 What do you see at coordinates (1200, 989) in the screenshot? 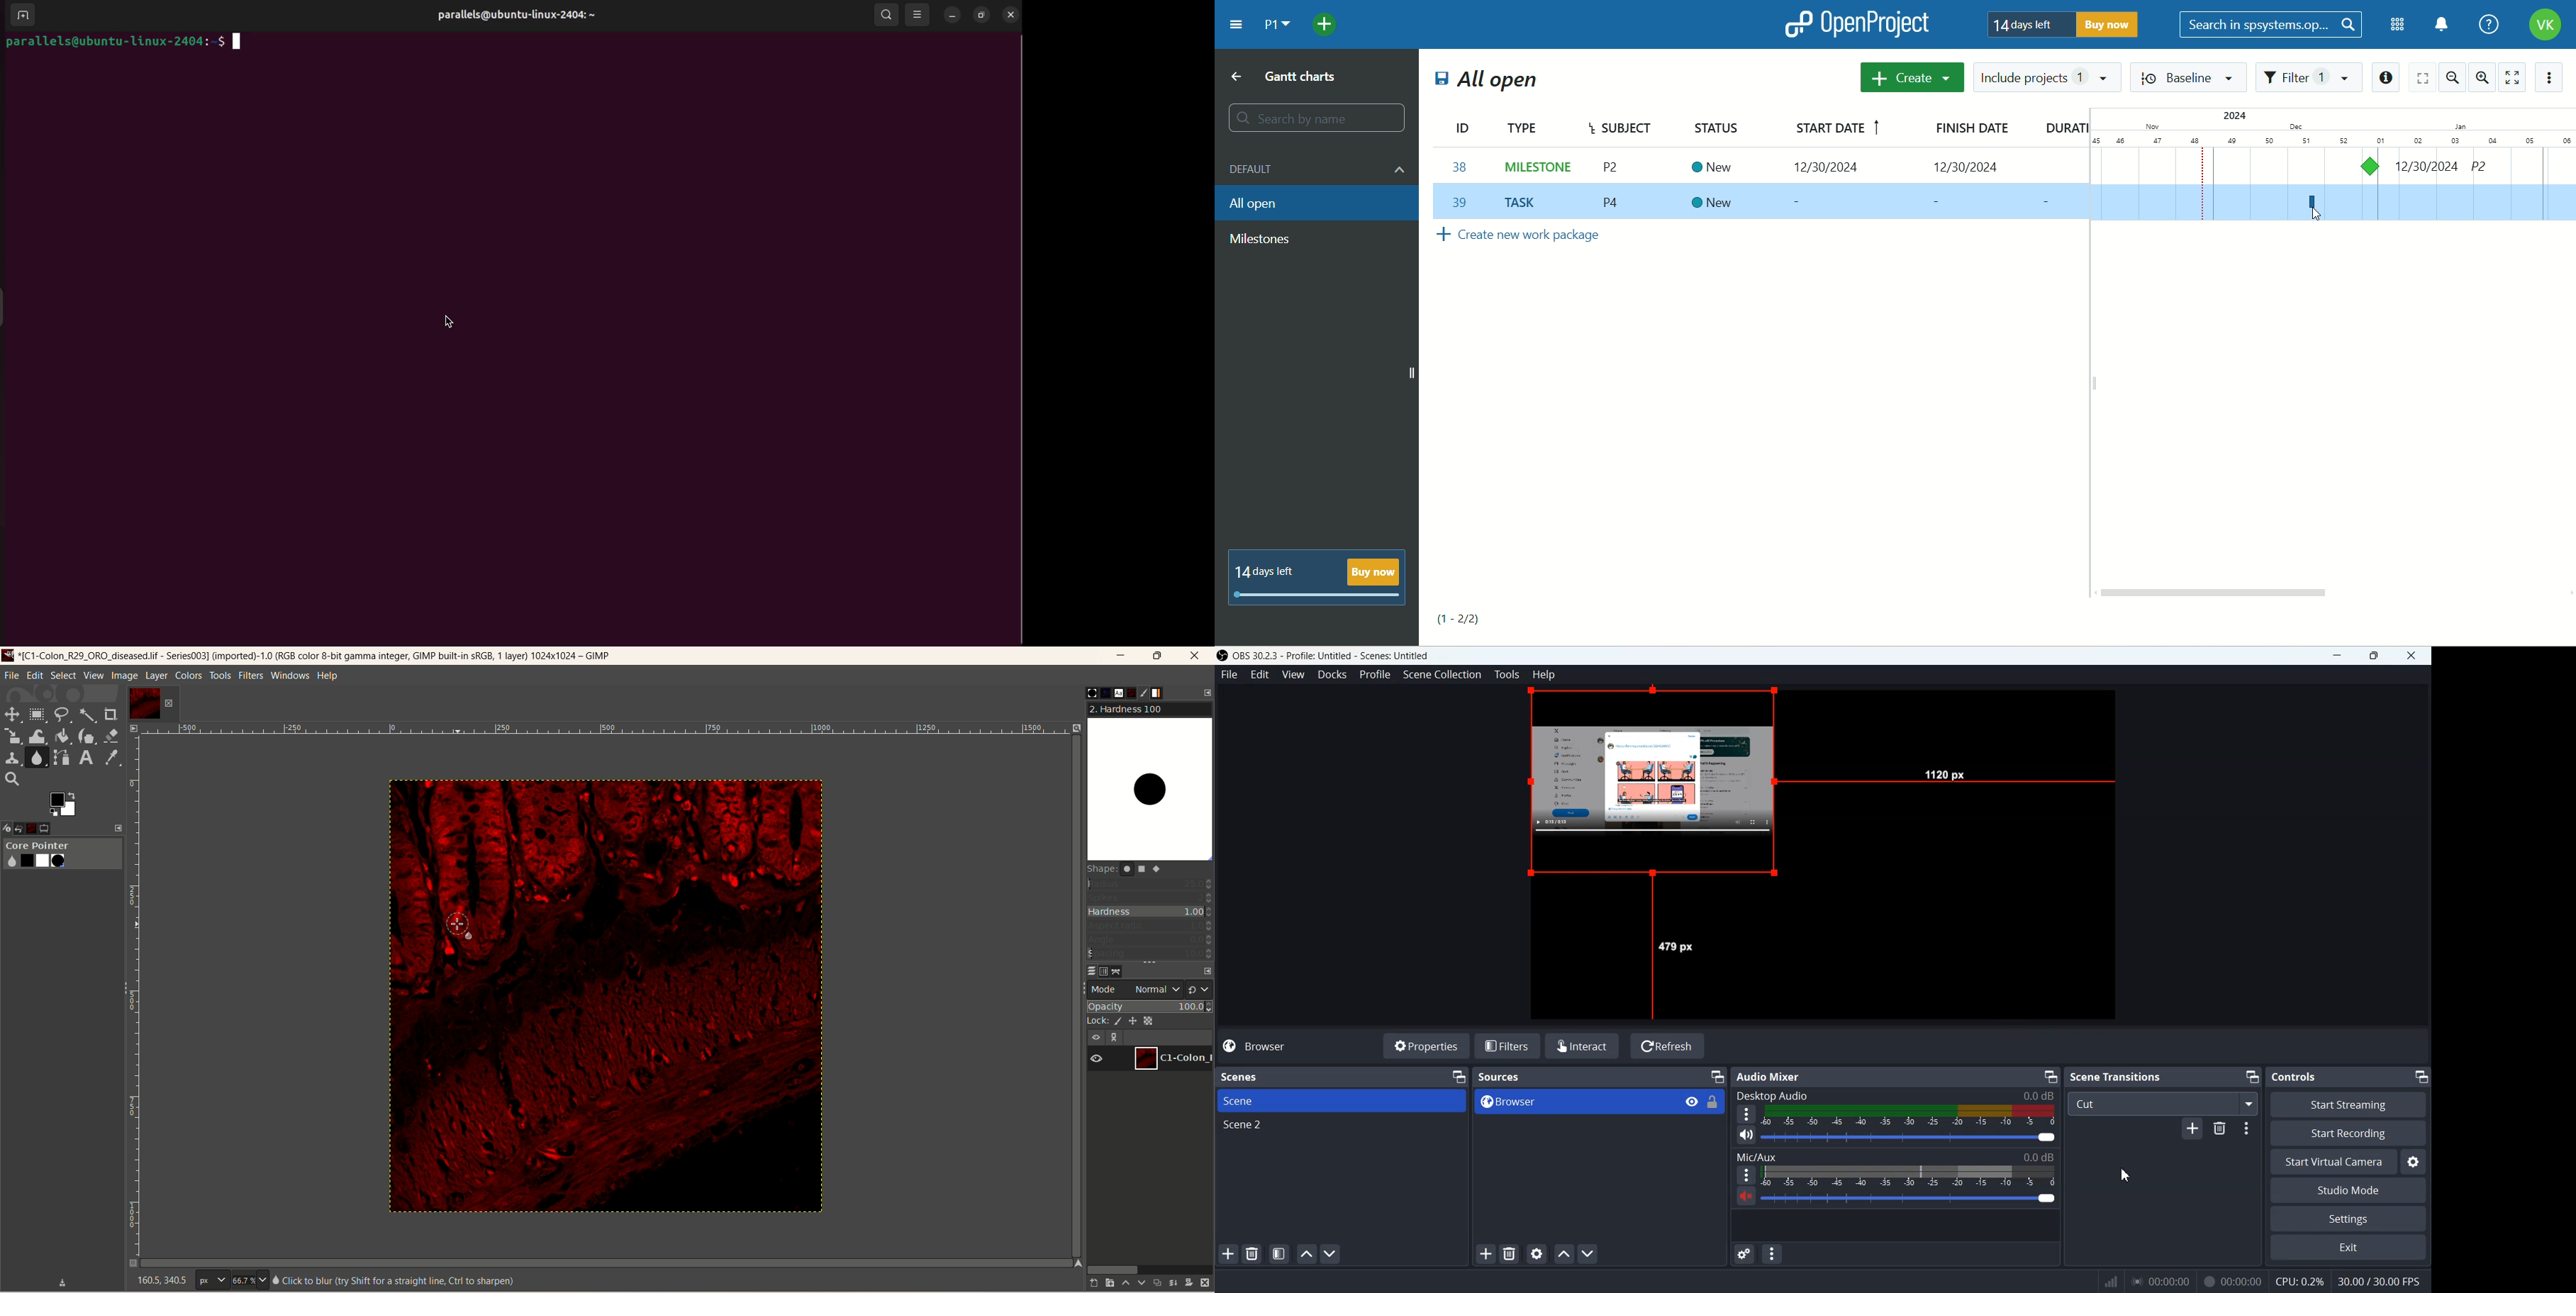
I see `switch to another group of mode` at bounding box center [1200, 989].